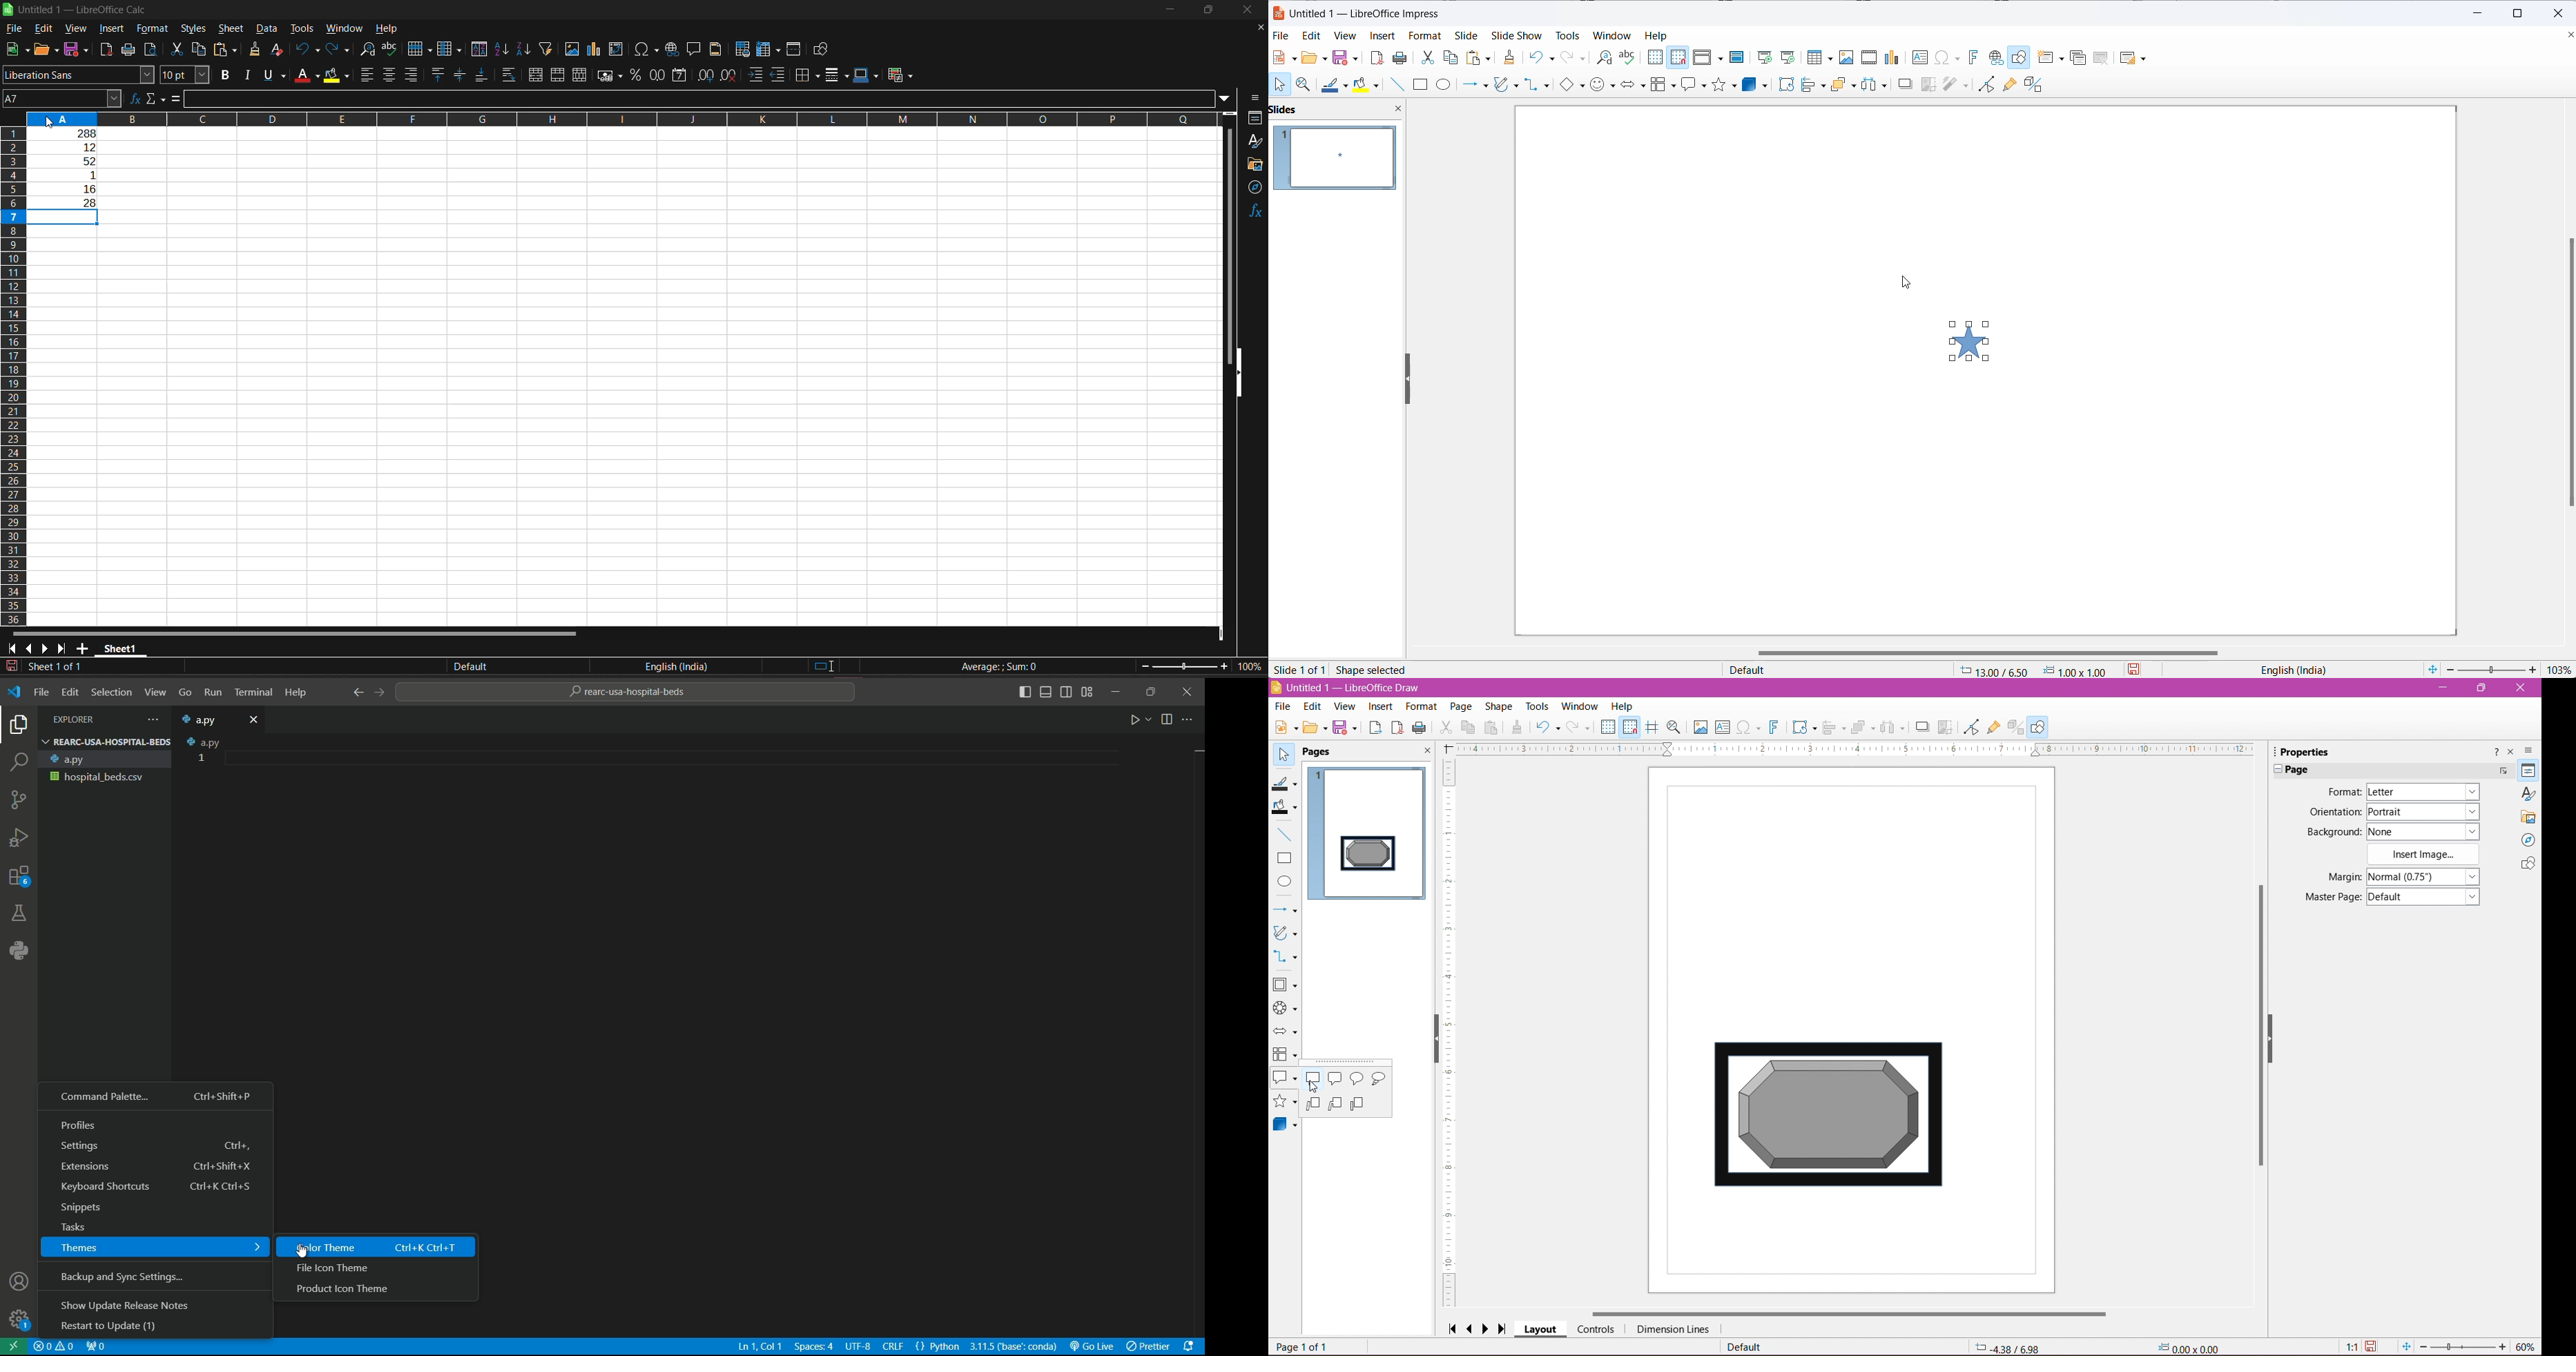 This screenshot has width=2576, height=1372. Describe the element at coordinates (482, 75) in the screenshot. I see `align bottom` at that location.